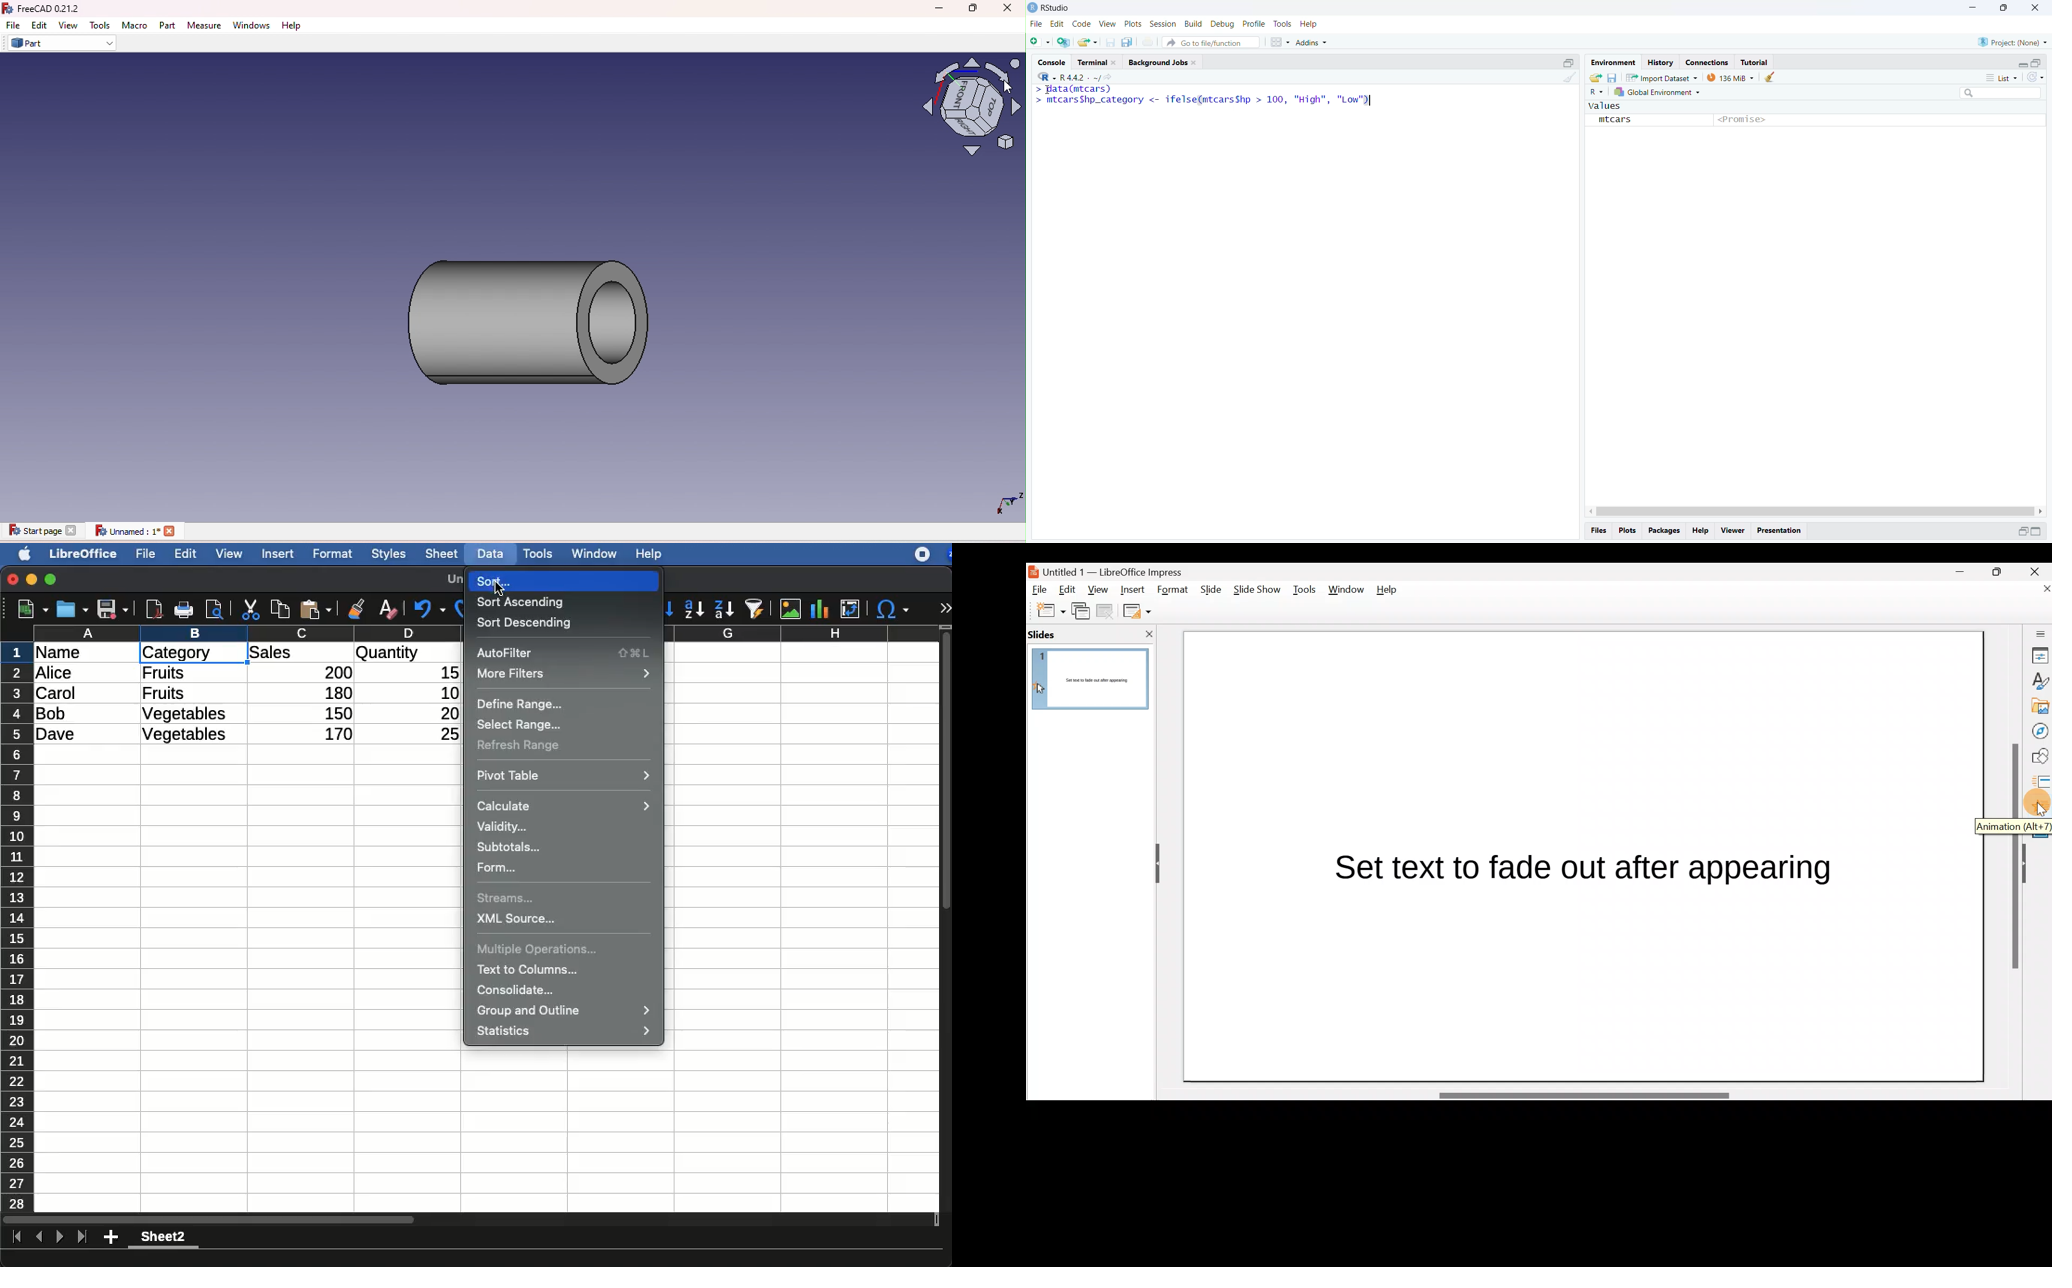 The width and height of the screenshot is (2072, 1288). What do you see at coordinates (19, 926) in the screenshot?
I see `row` at bounding box center [19, 926].